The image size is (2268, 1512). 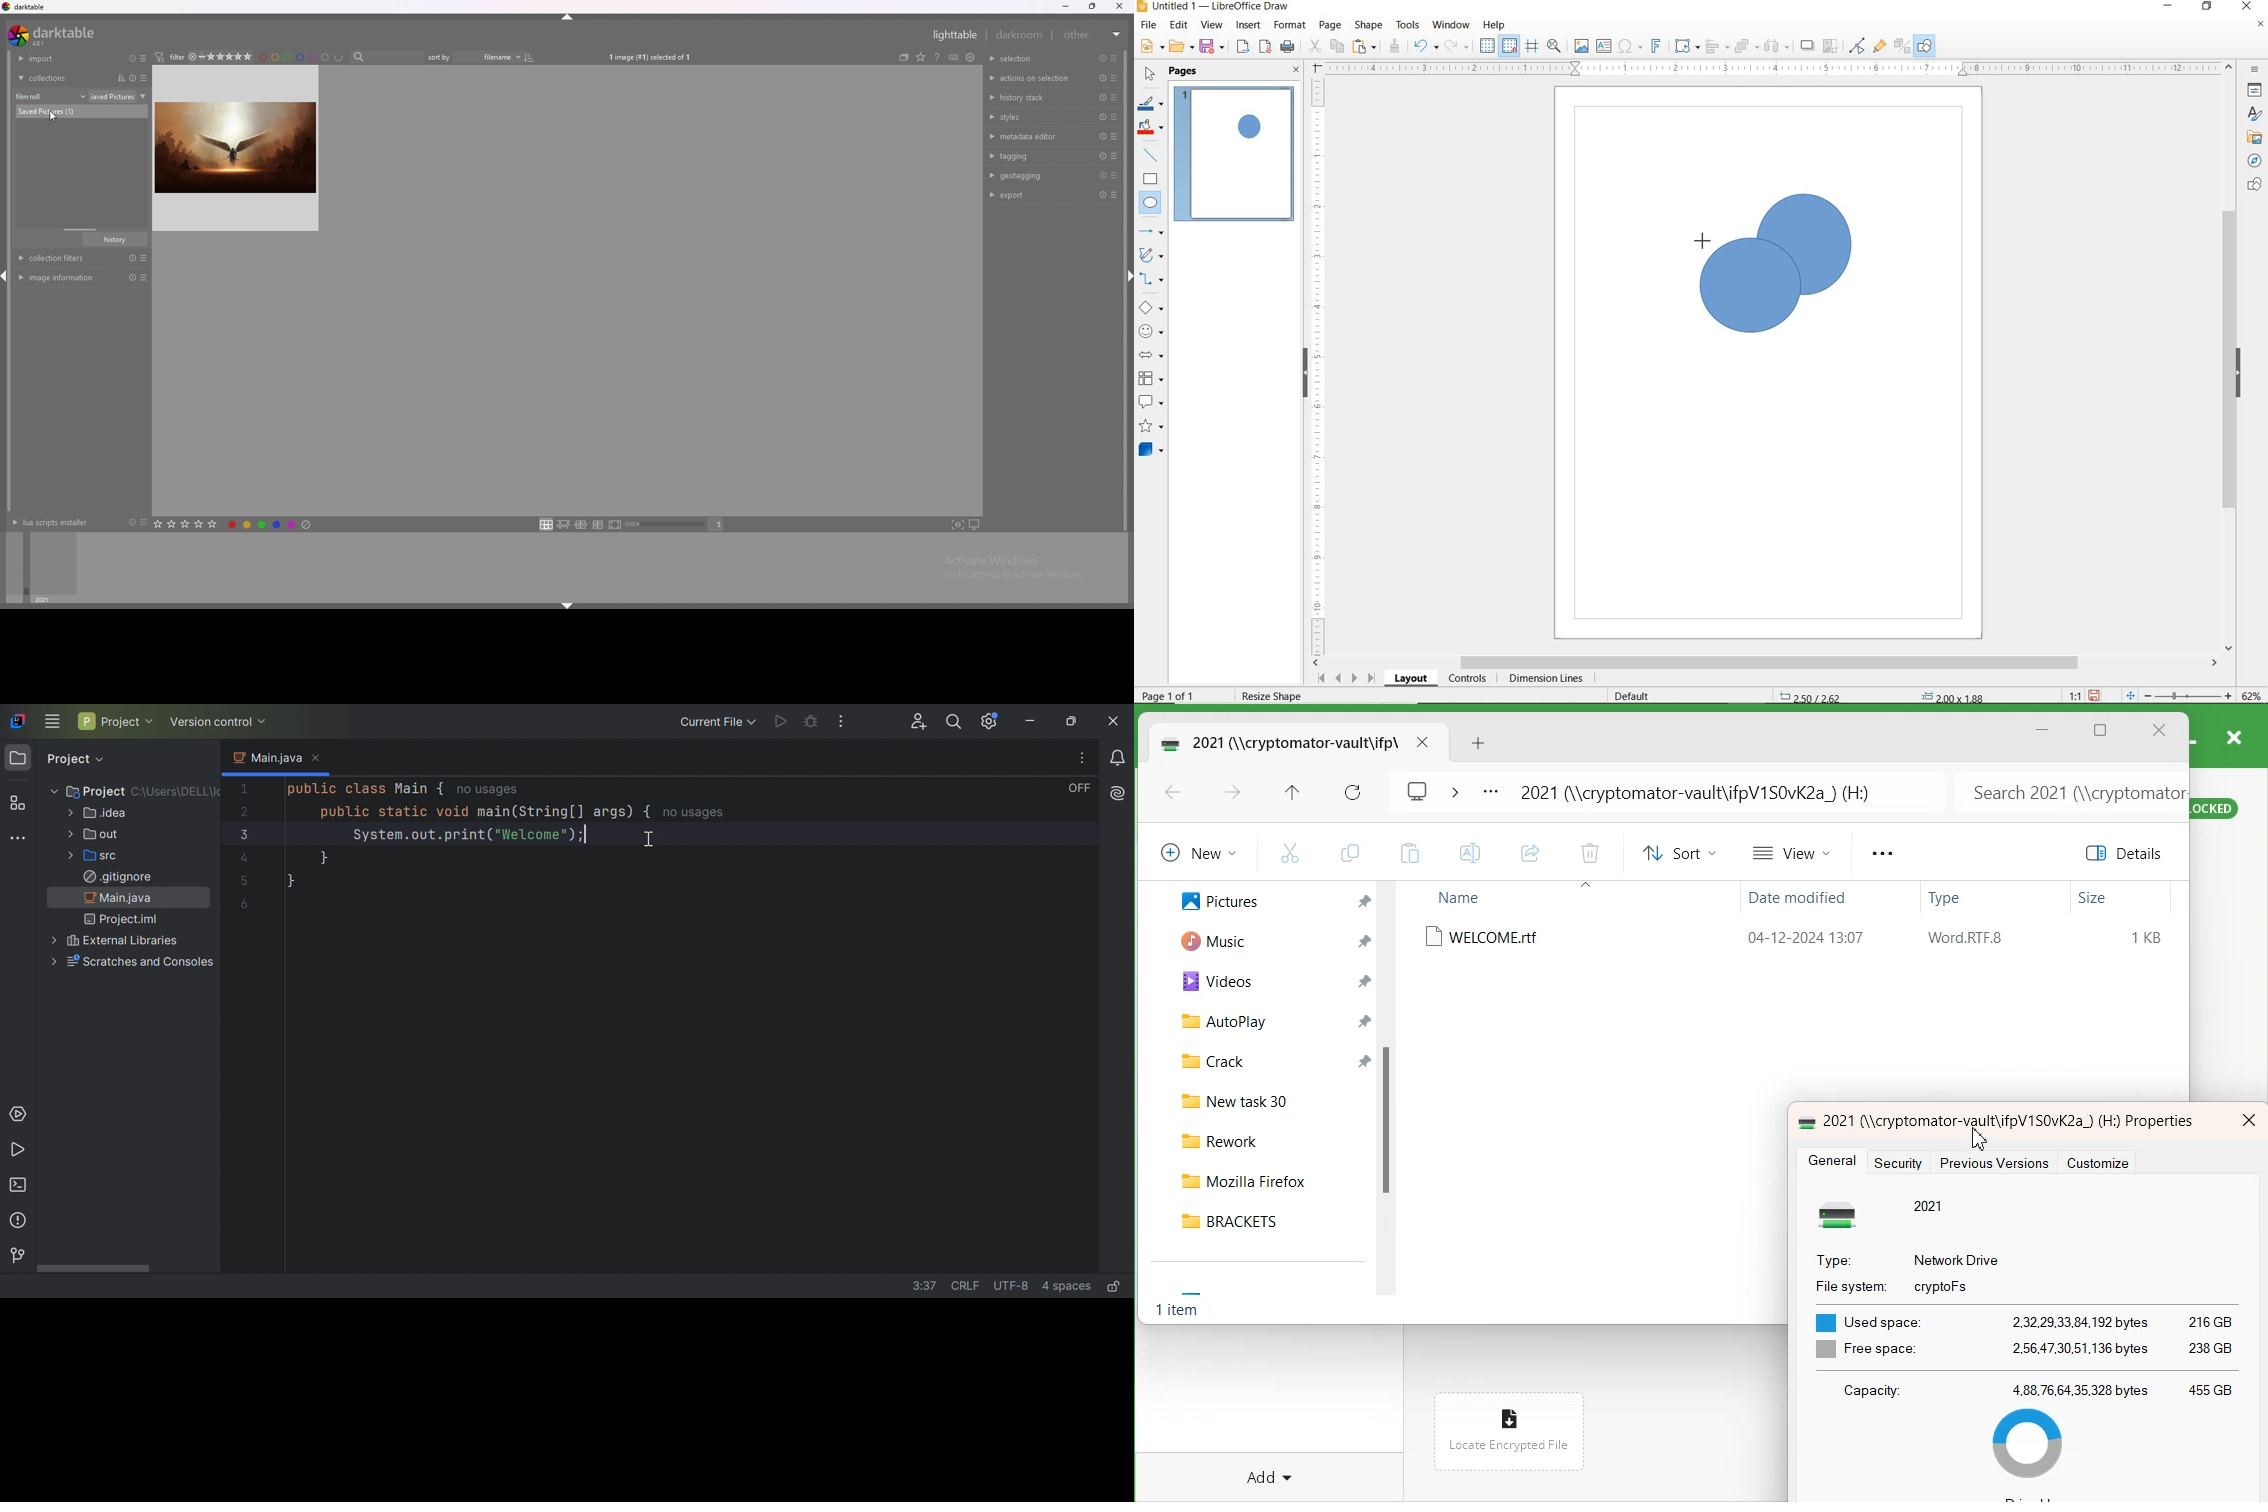 What do you see at coordinates (2082, 1347) in the screenshot?
I see `256.47.30.51.136 bytes.` at bounding box center [2082, 1347].